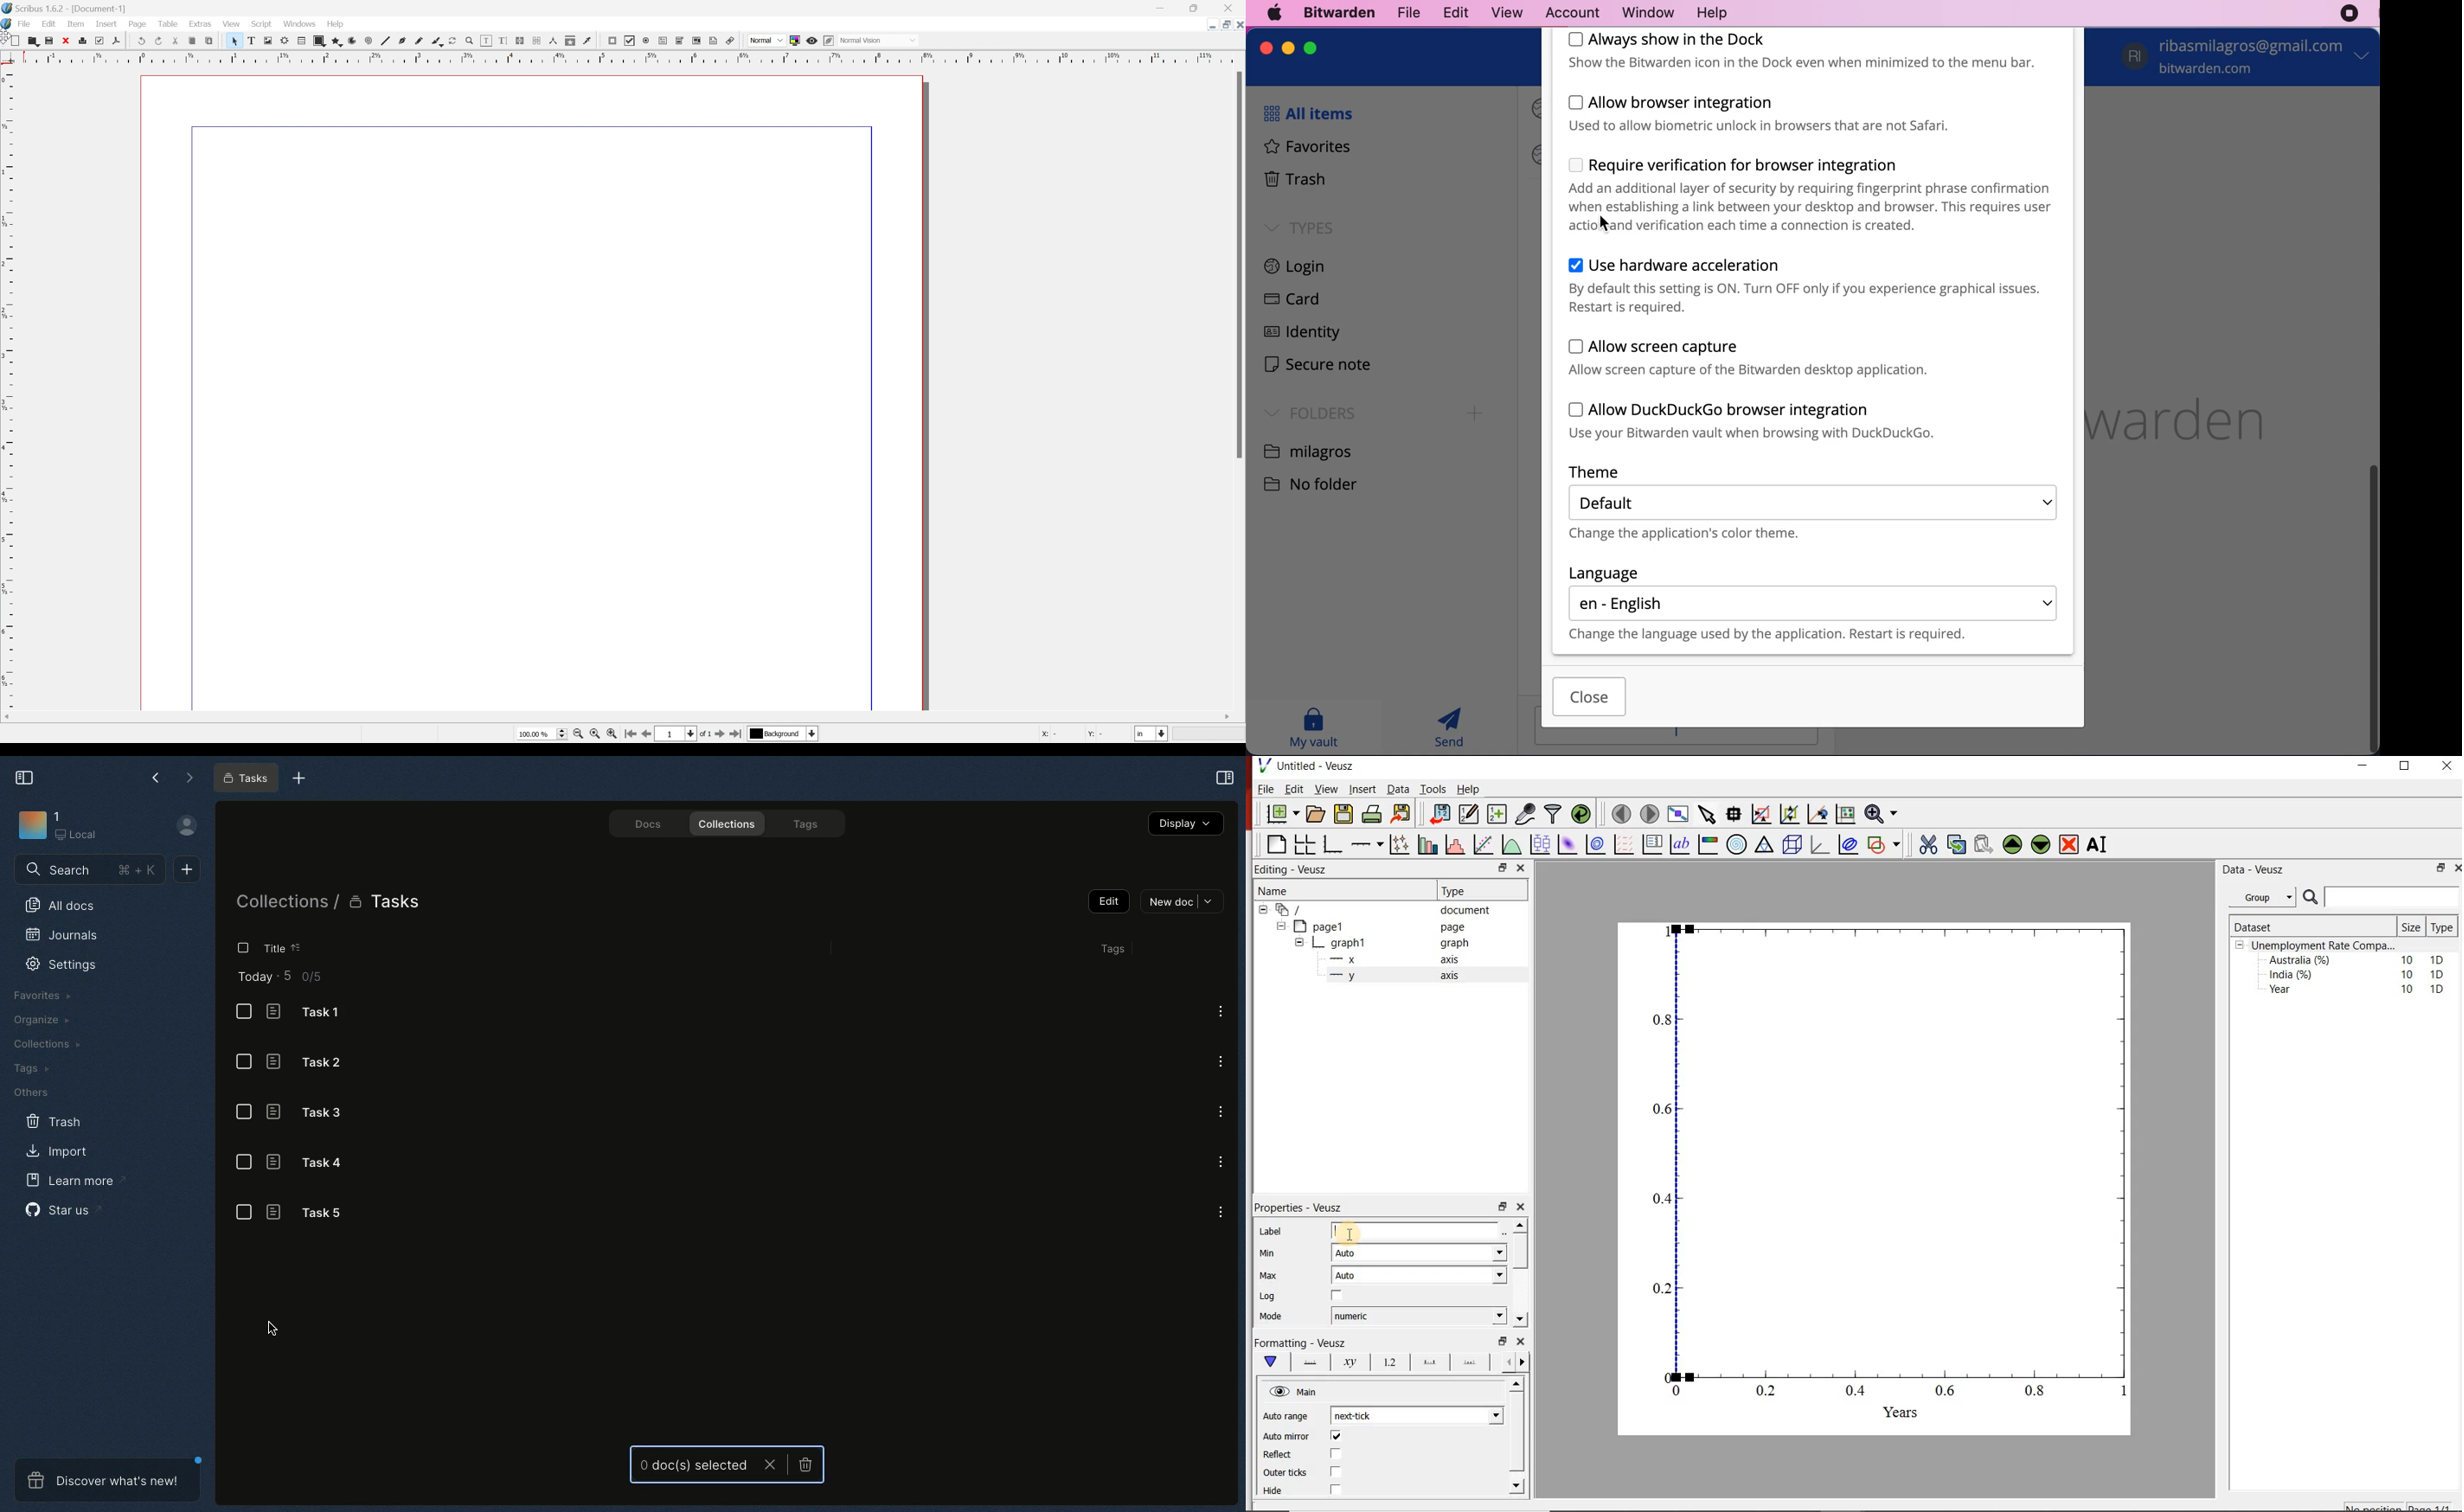  Describe the element at coordinates (2013, 844) in the screenshot. I see `move the widgets up` at that location.